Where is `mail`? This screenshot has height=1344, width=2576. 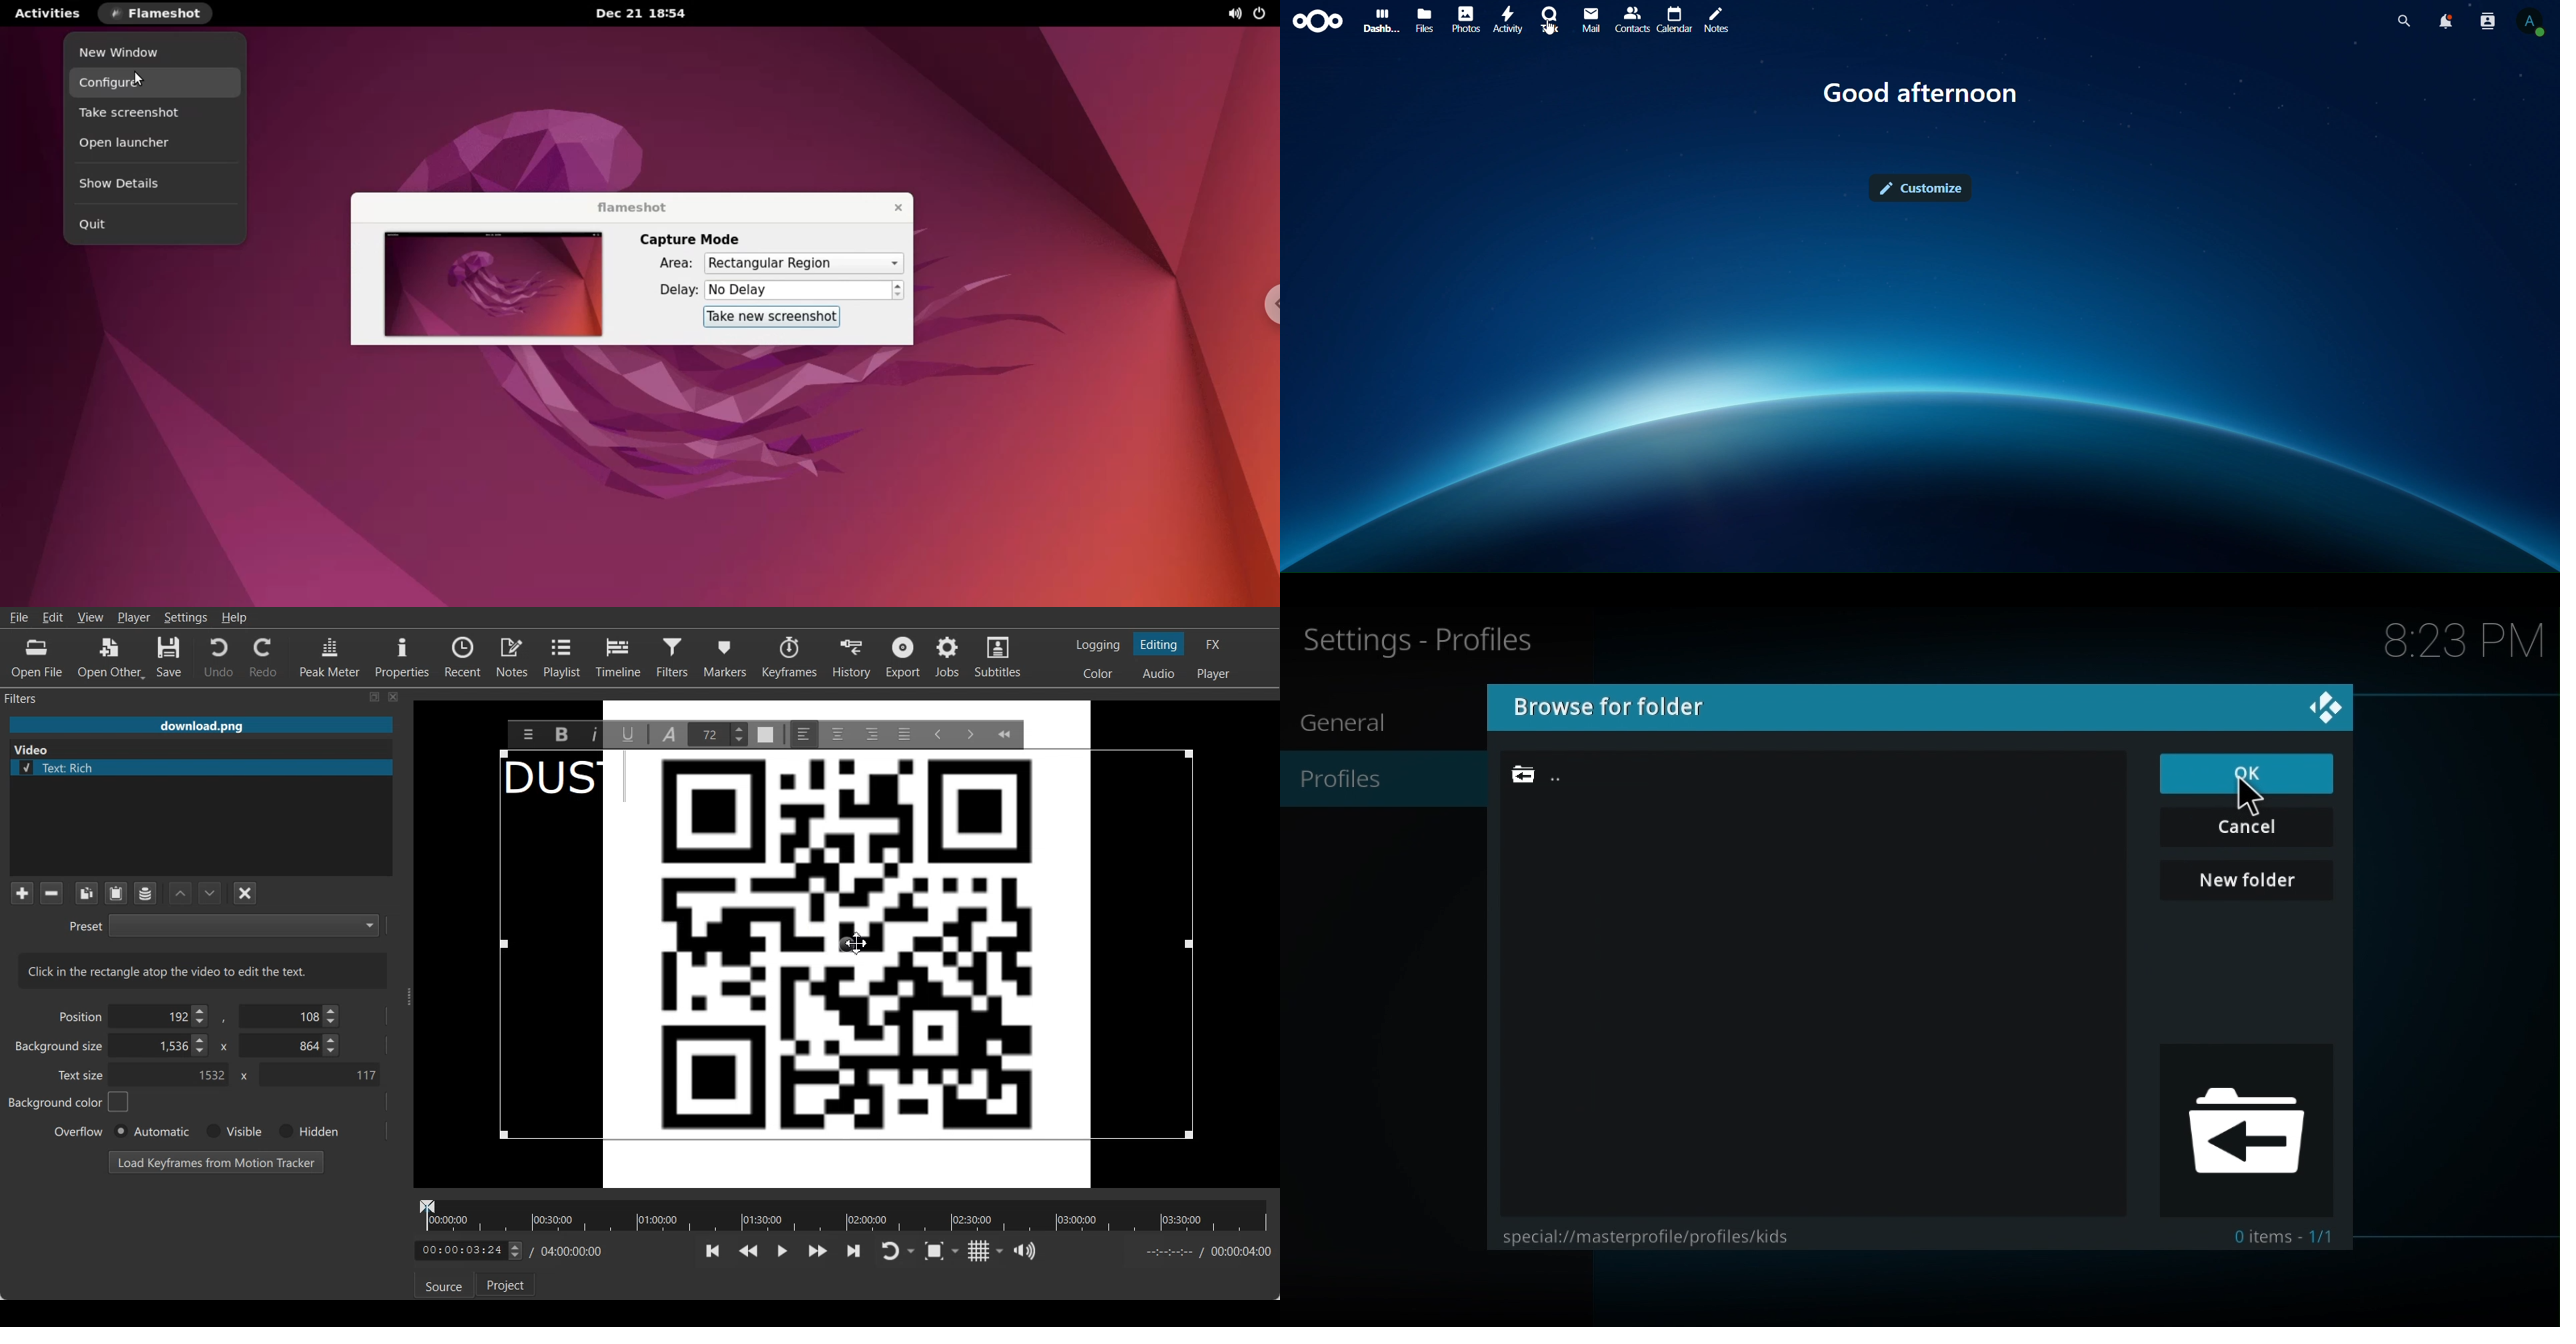
mail is located at coordinates (1593, 20).